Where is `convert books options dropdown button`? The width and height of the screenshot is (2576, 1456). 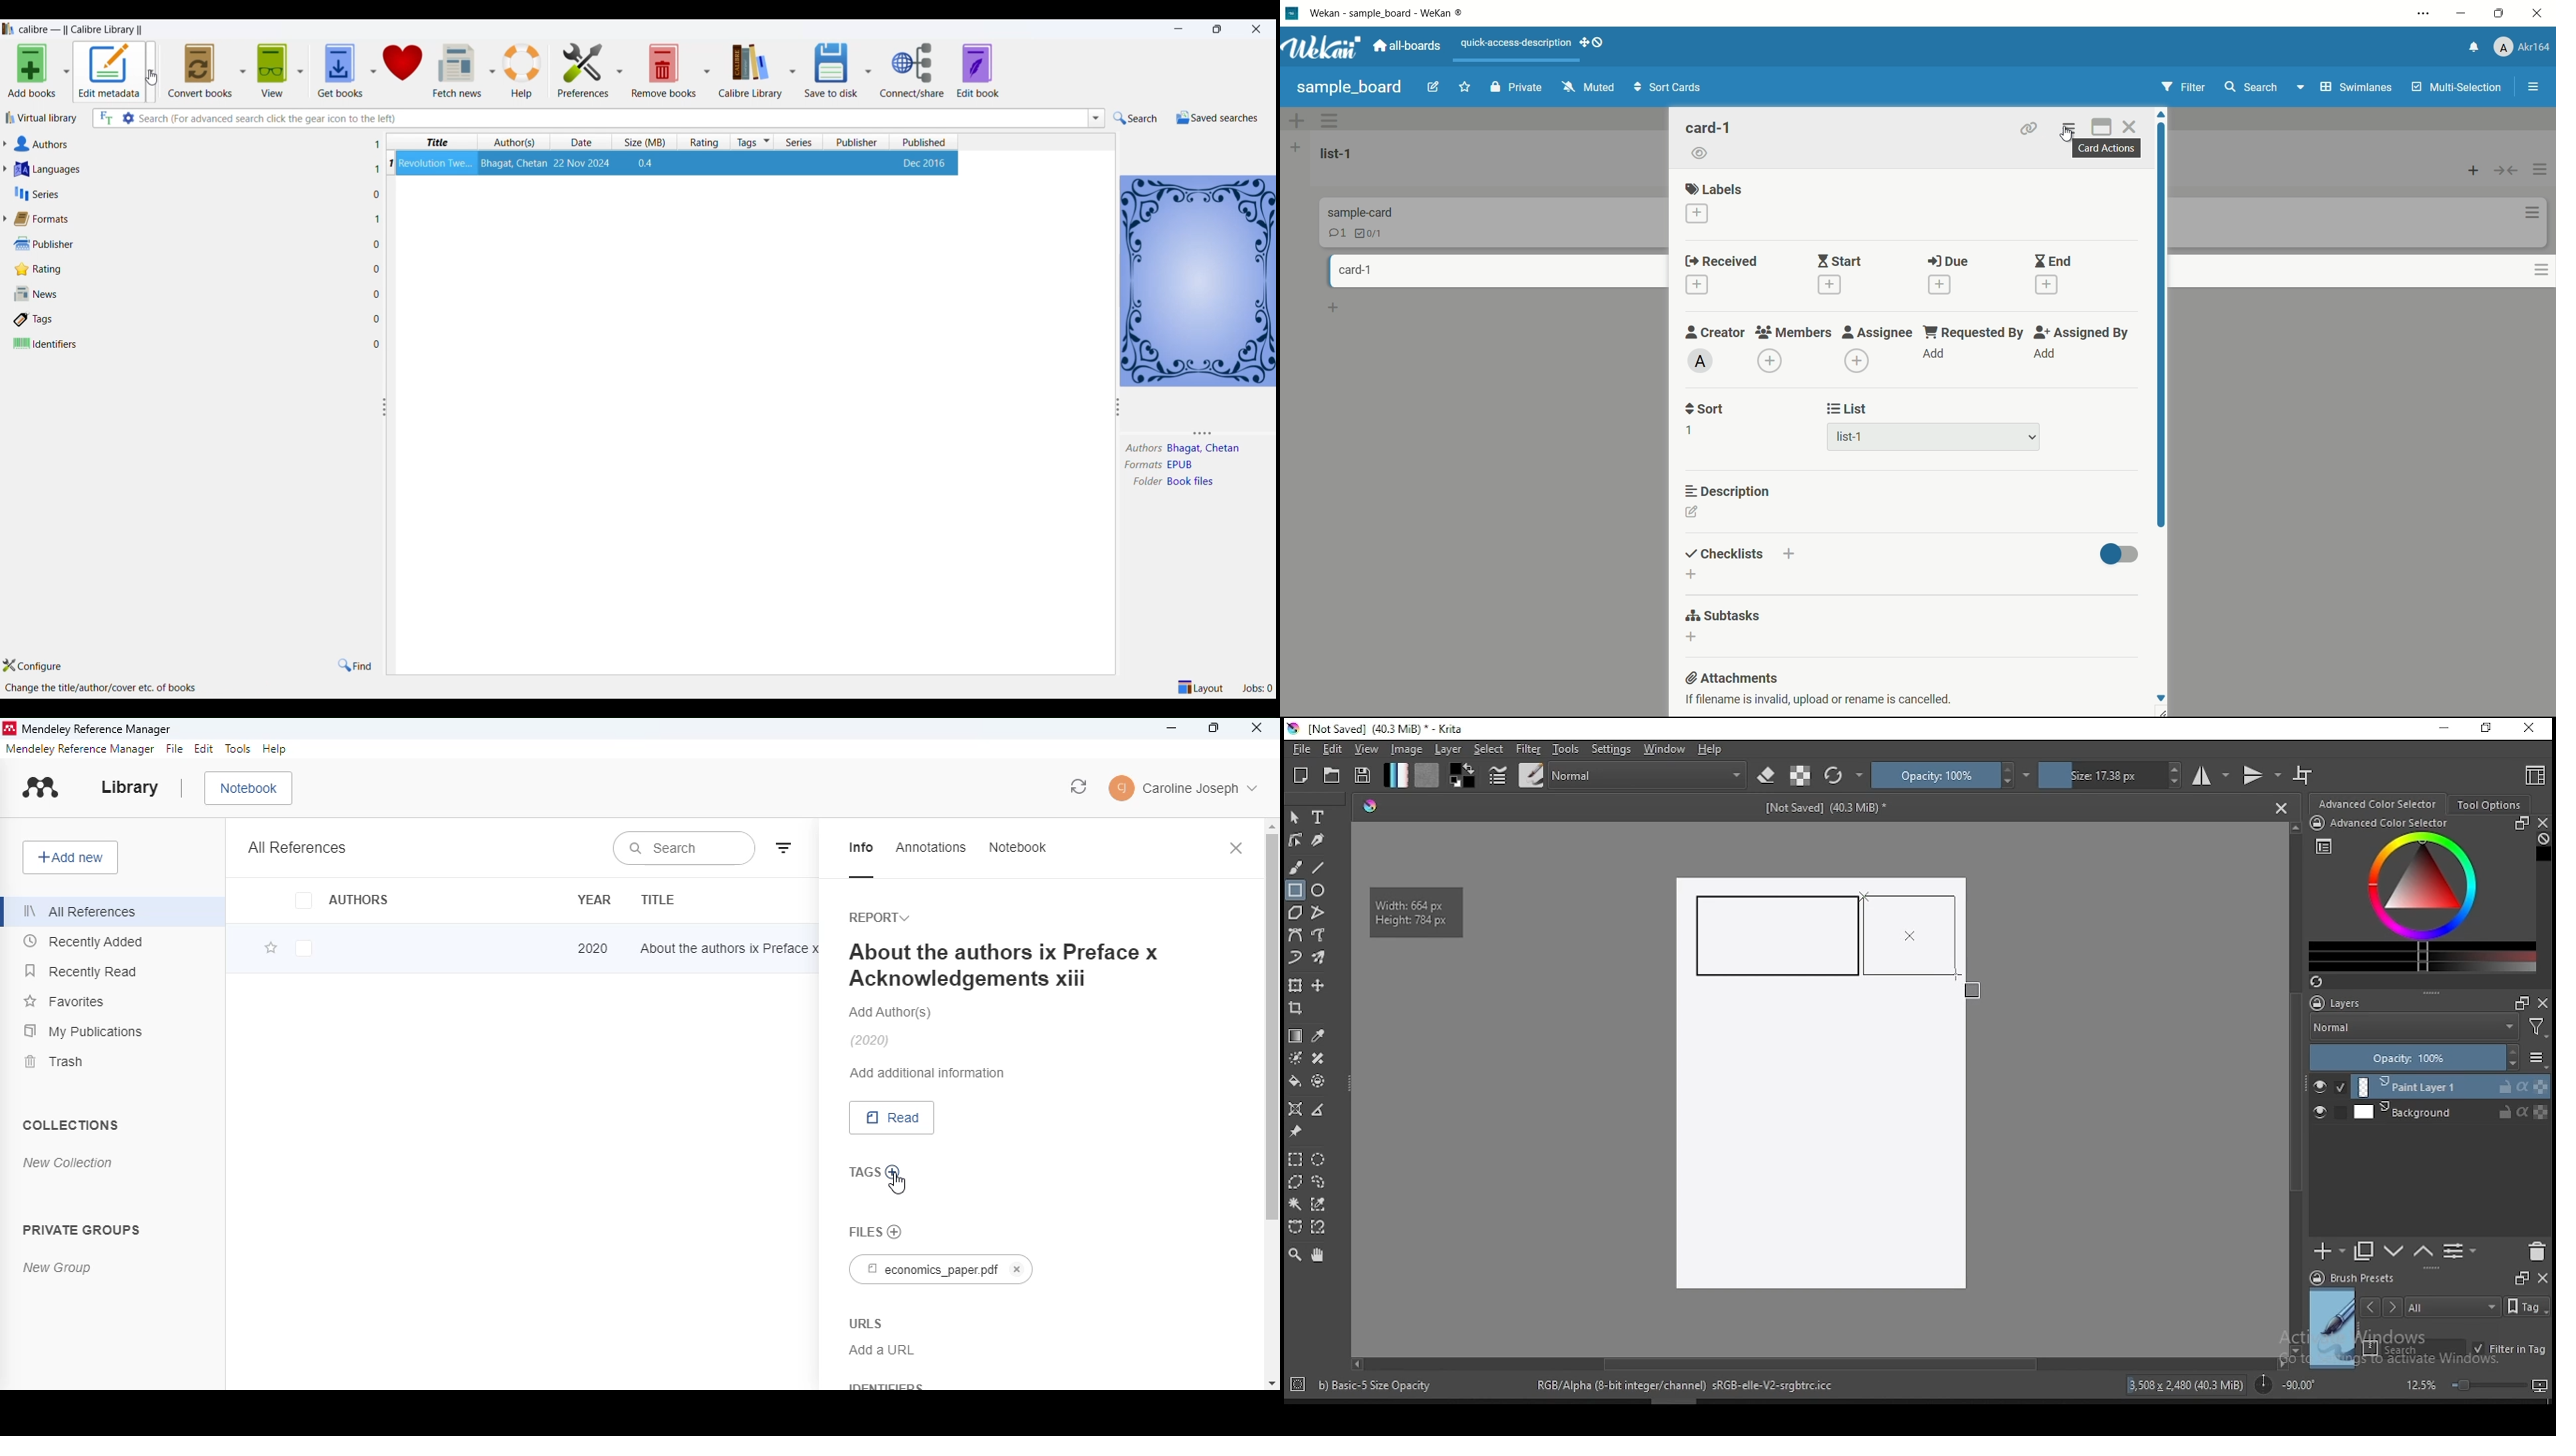
convert books options dropdown button is located at coordinates (241, 68).